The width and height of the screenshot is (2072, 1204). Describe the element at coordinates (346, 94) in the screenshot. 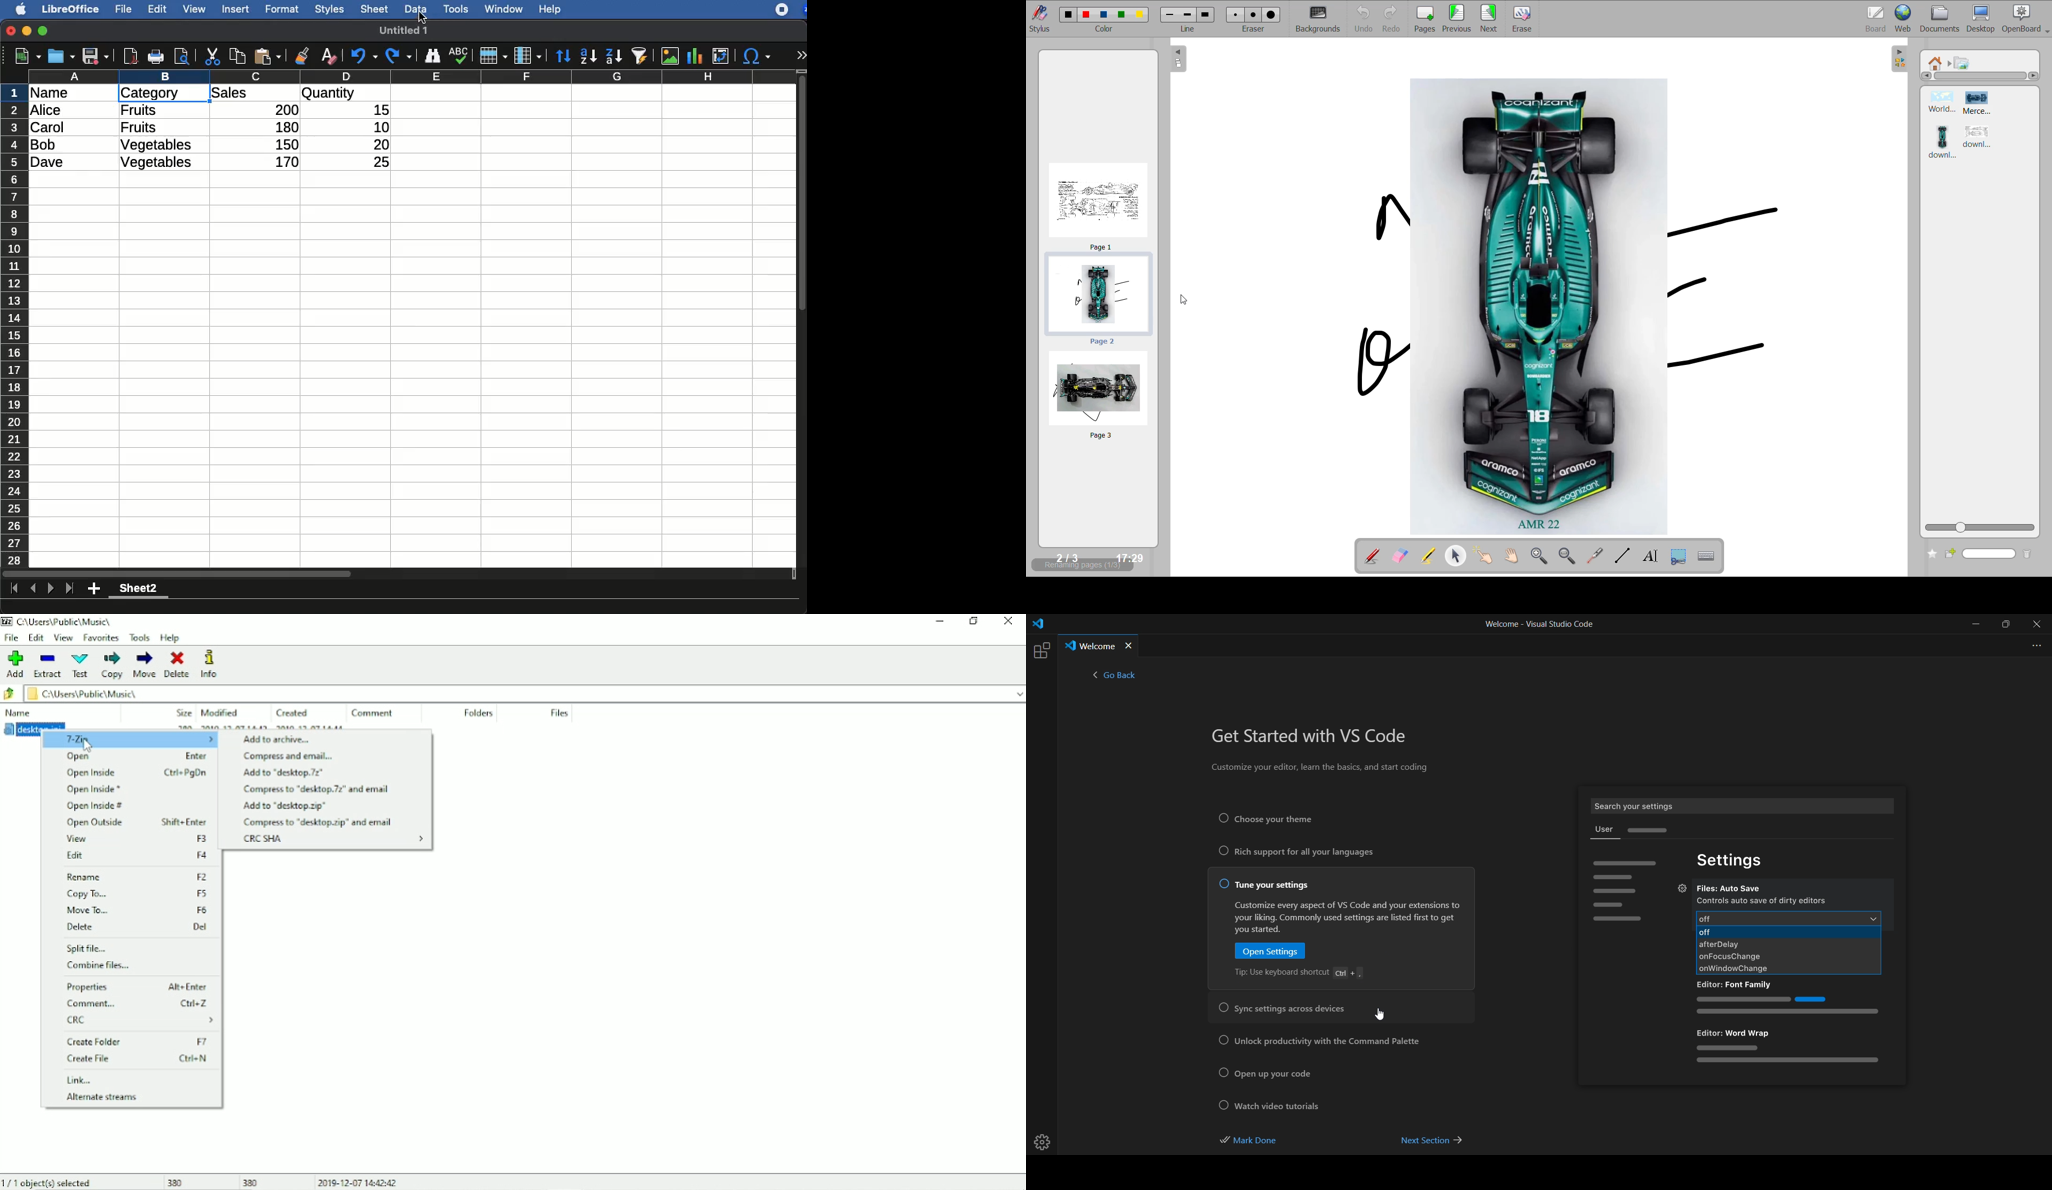

I see `quantity` at that location.